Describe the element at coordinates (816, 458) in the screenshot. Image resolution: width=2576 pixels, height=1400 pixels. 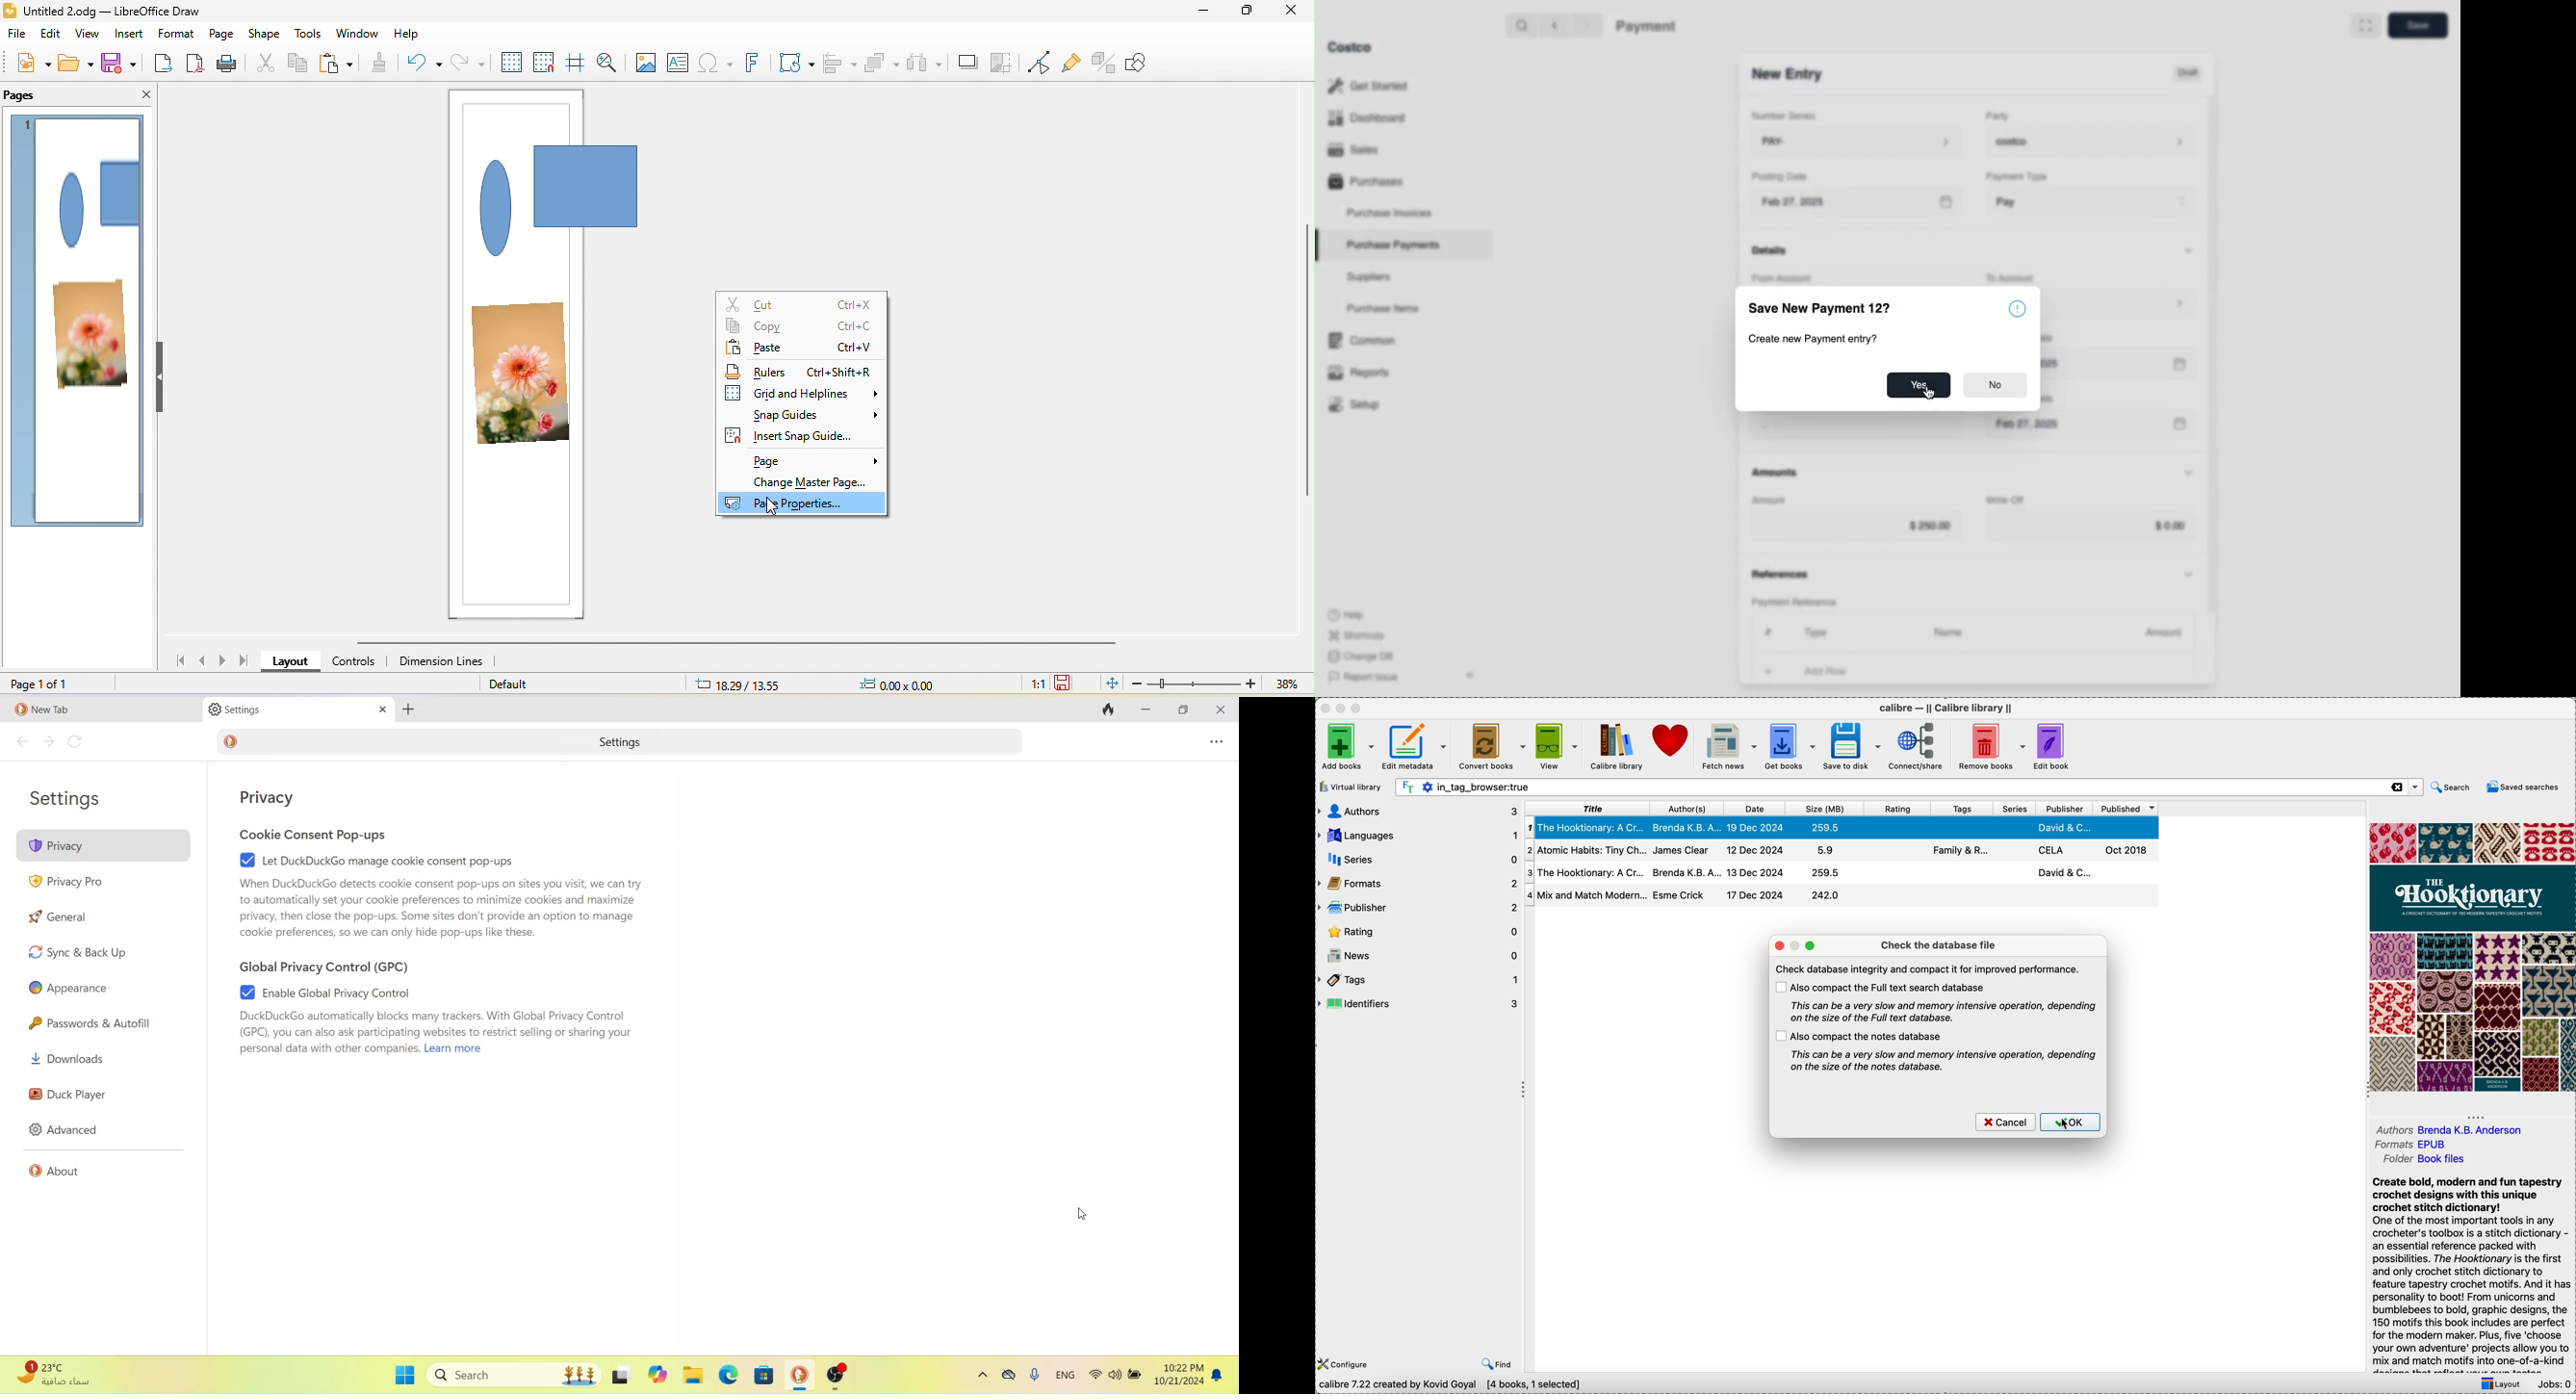
I see `page` at that location.